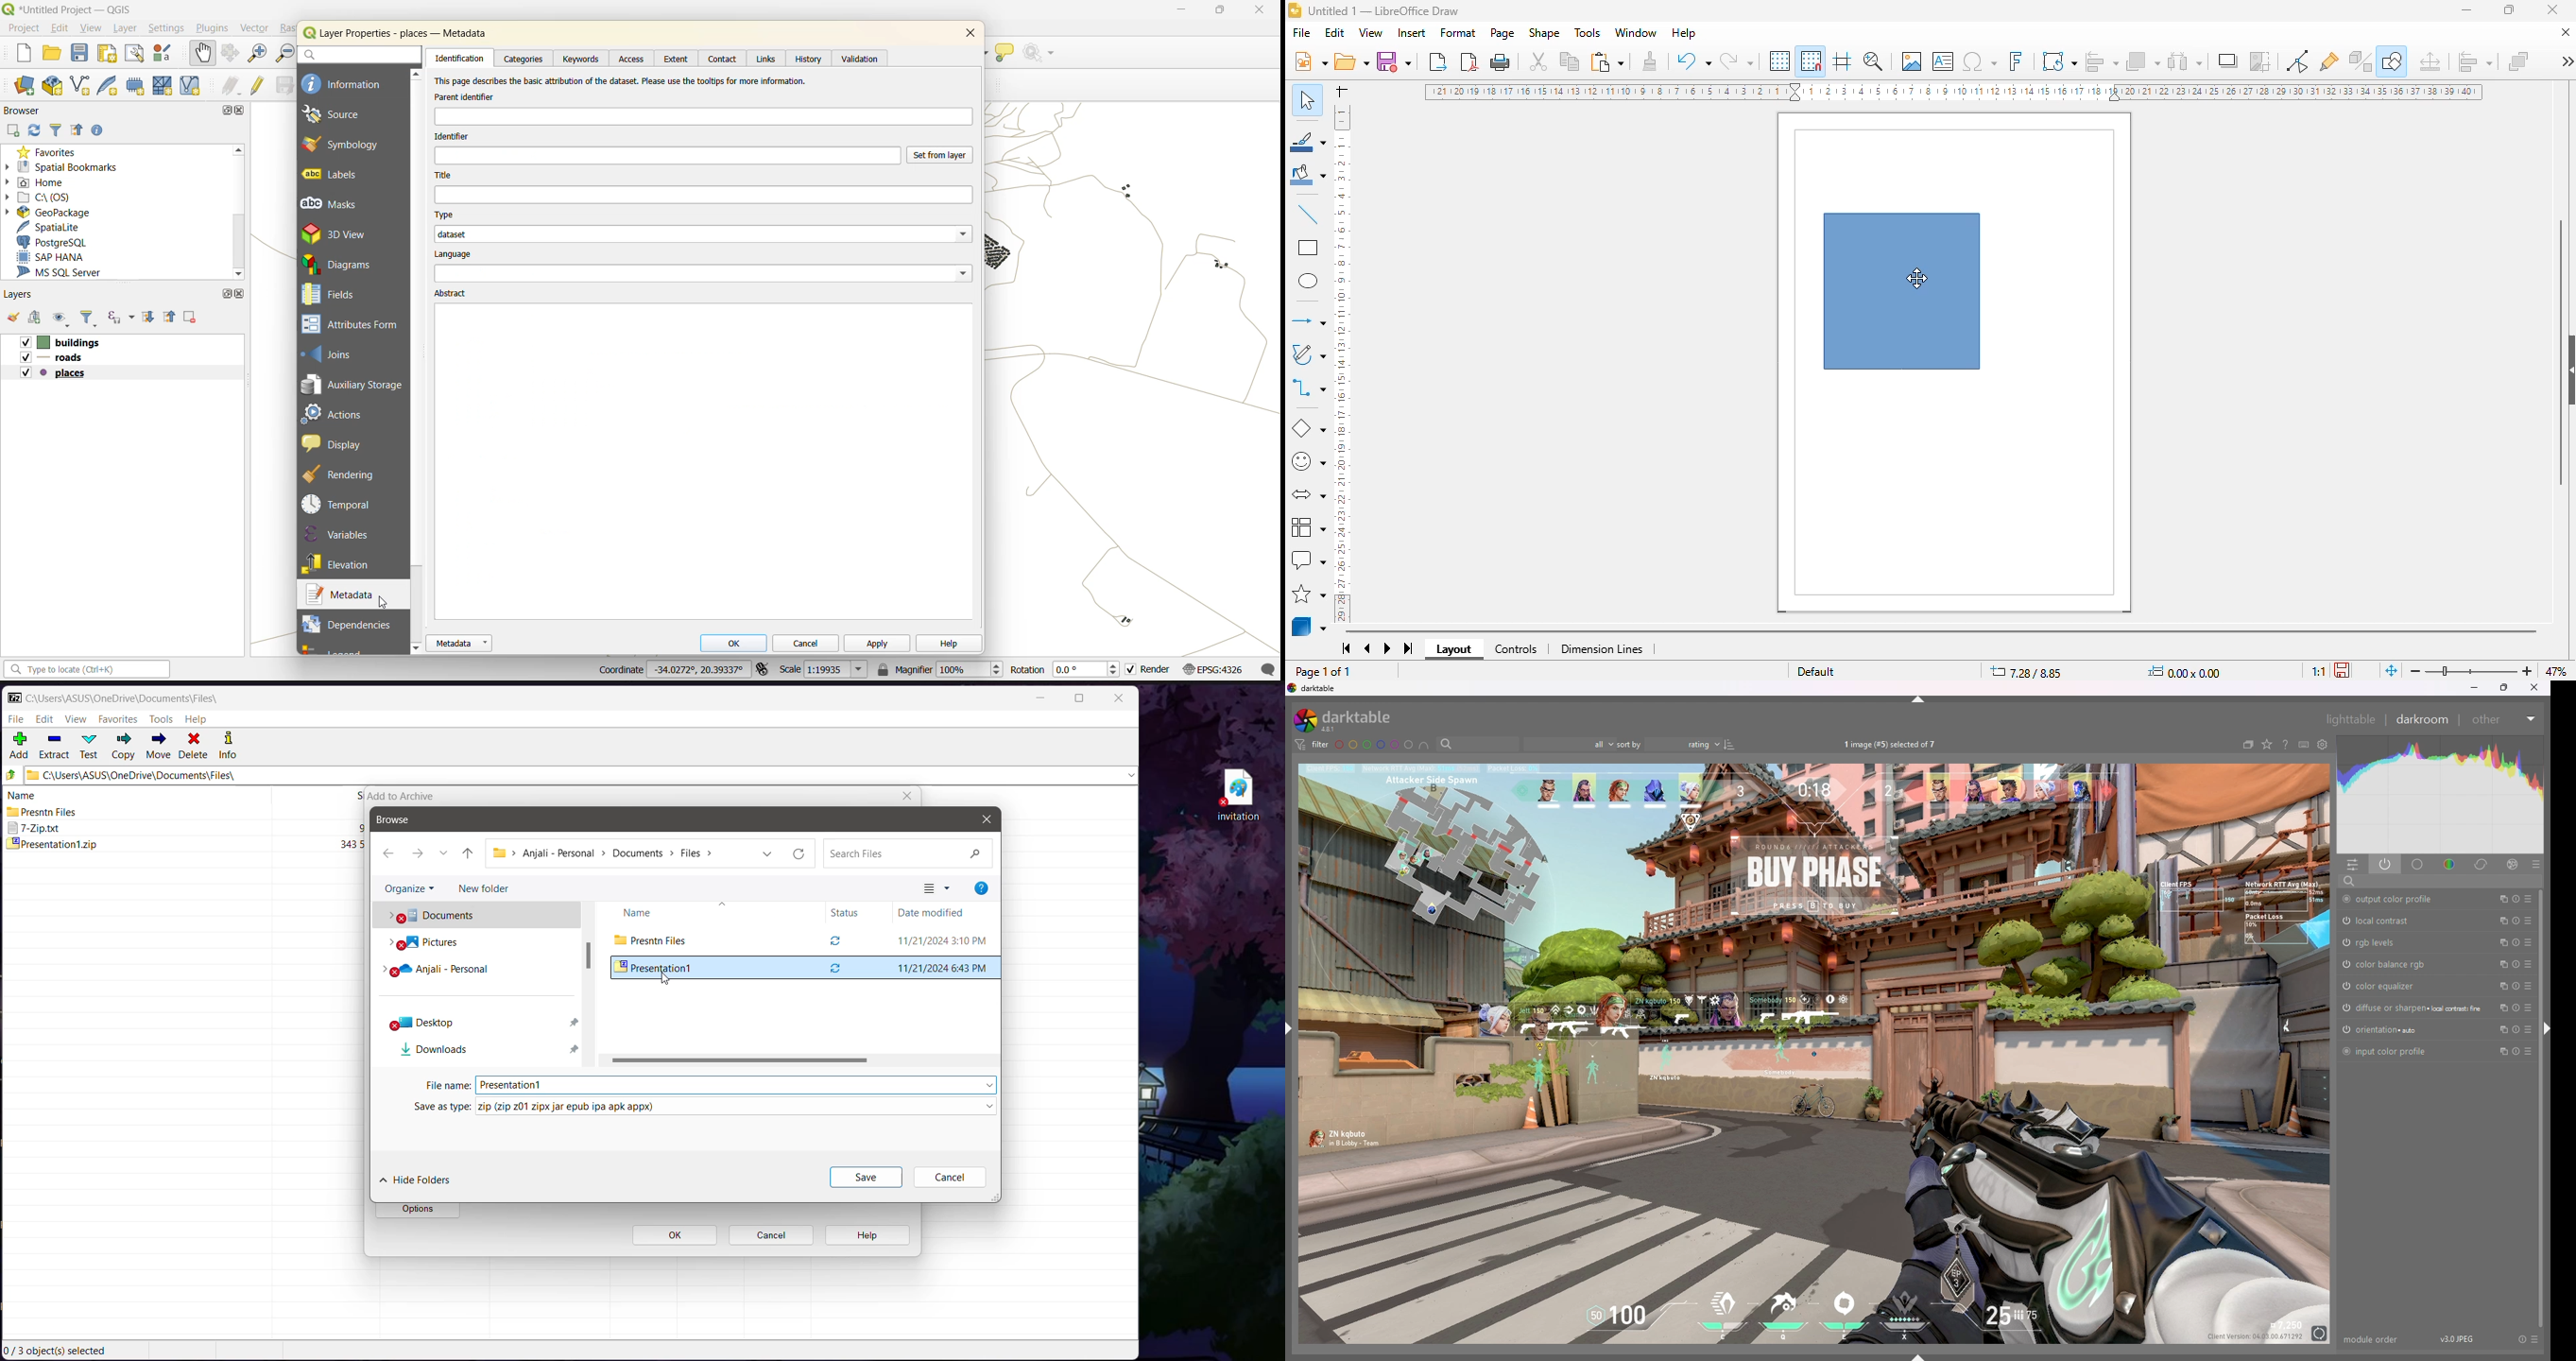 Image resolution: width=2576 pixels, height=1372 pixels. What do you see at coordinates (2392, 61) in the screenshot?
I see `show draw functions` at bounding box center [2392, 61].